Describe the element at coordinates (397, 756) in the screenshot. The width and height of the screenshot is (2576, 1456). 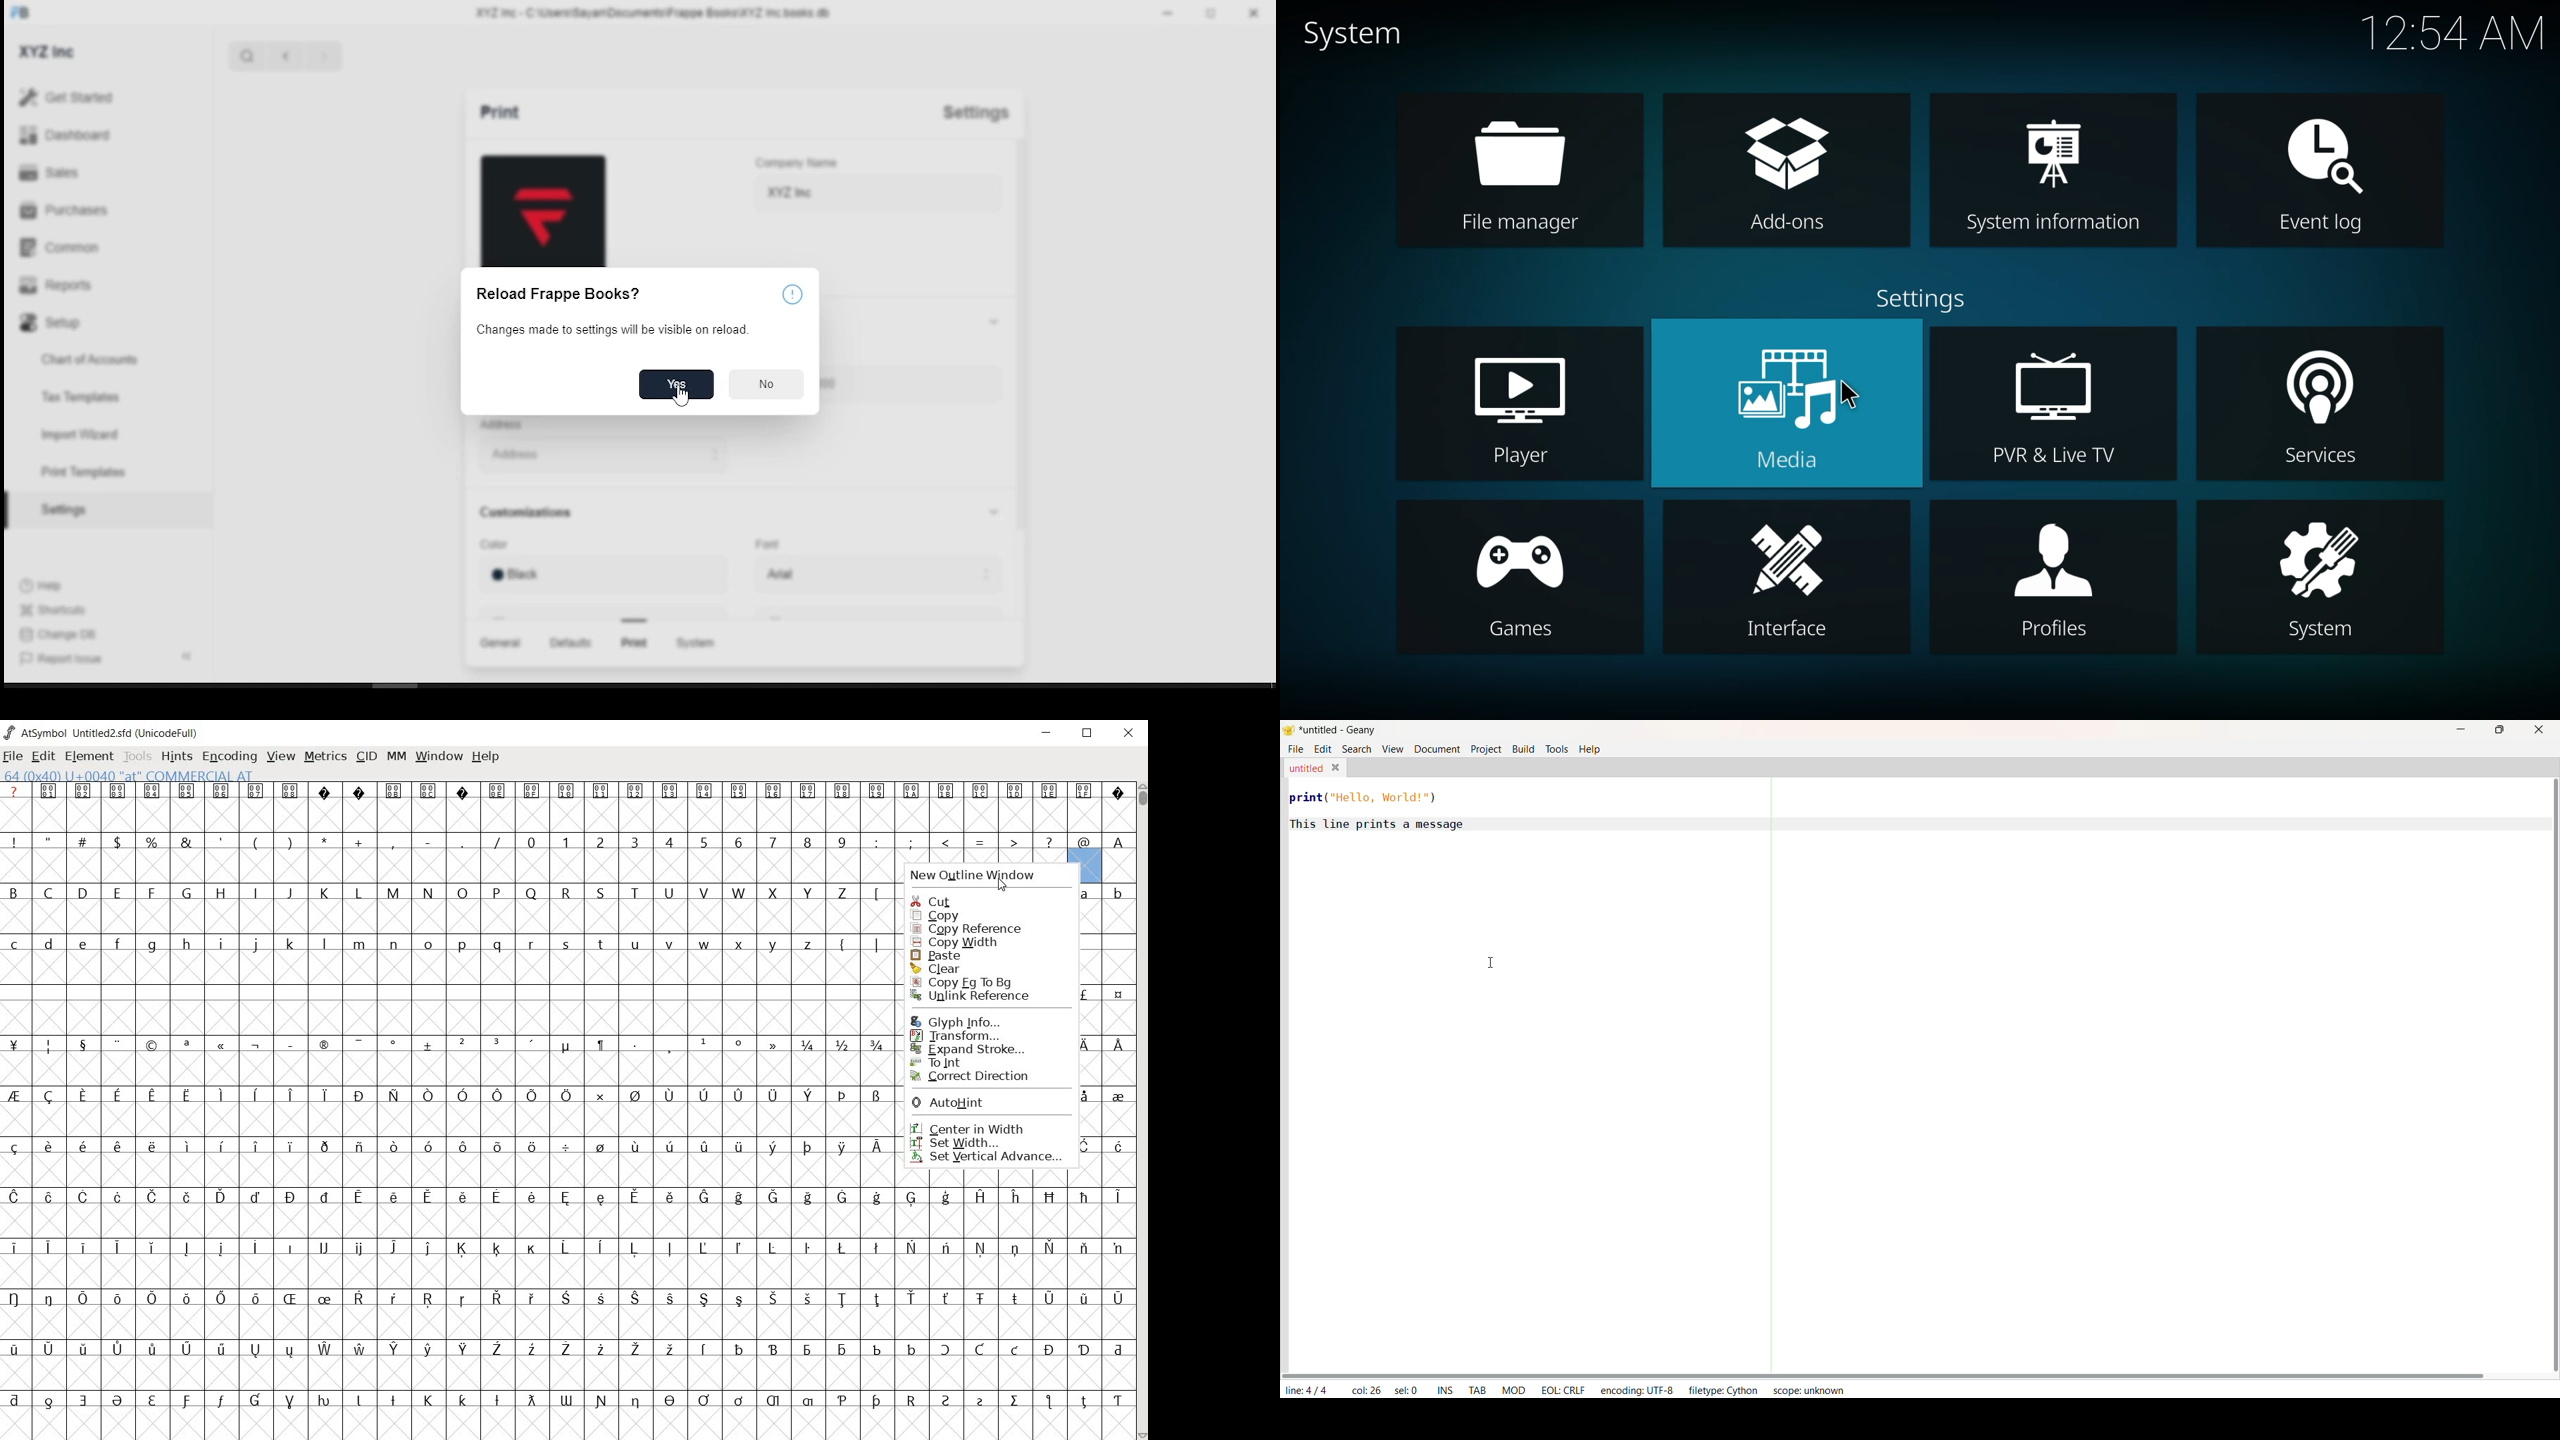
I see `MM` at that location.